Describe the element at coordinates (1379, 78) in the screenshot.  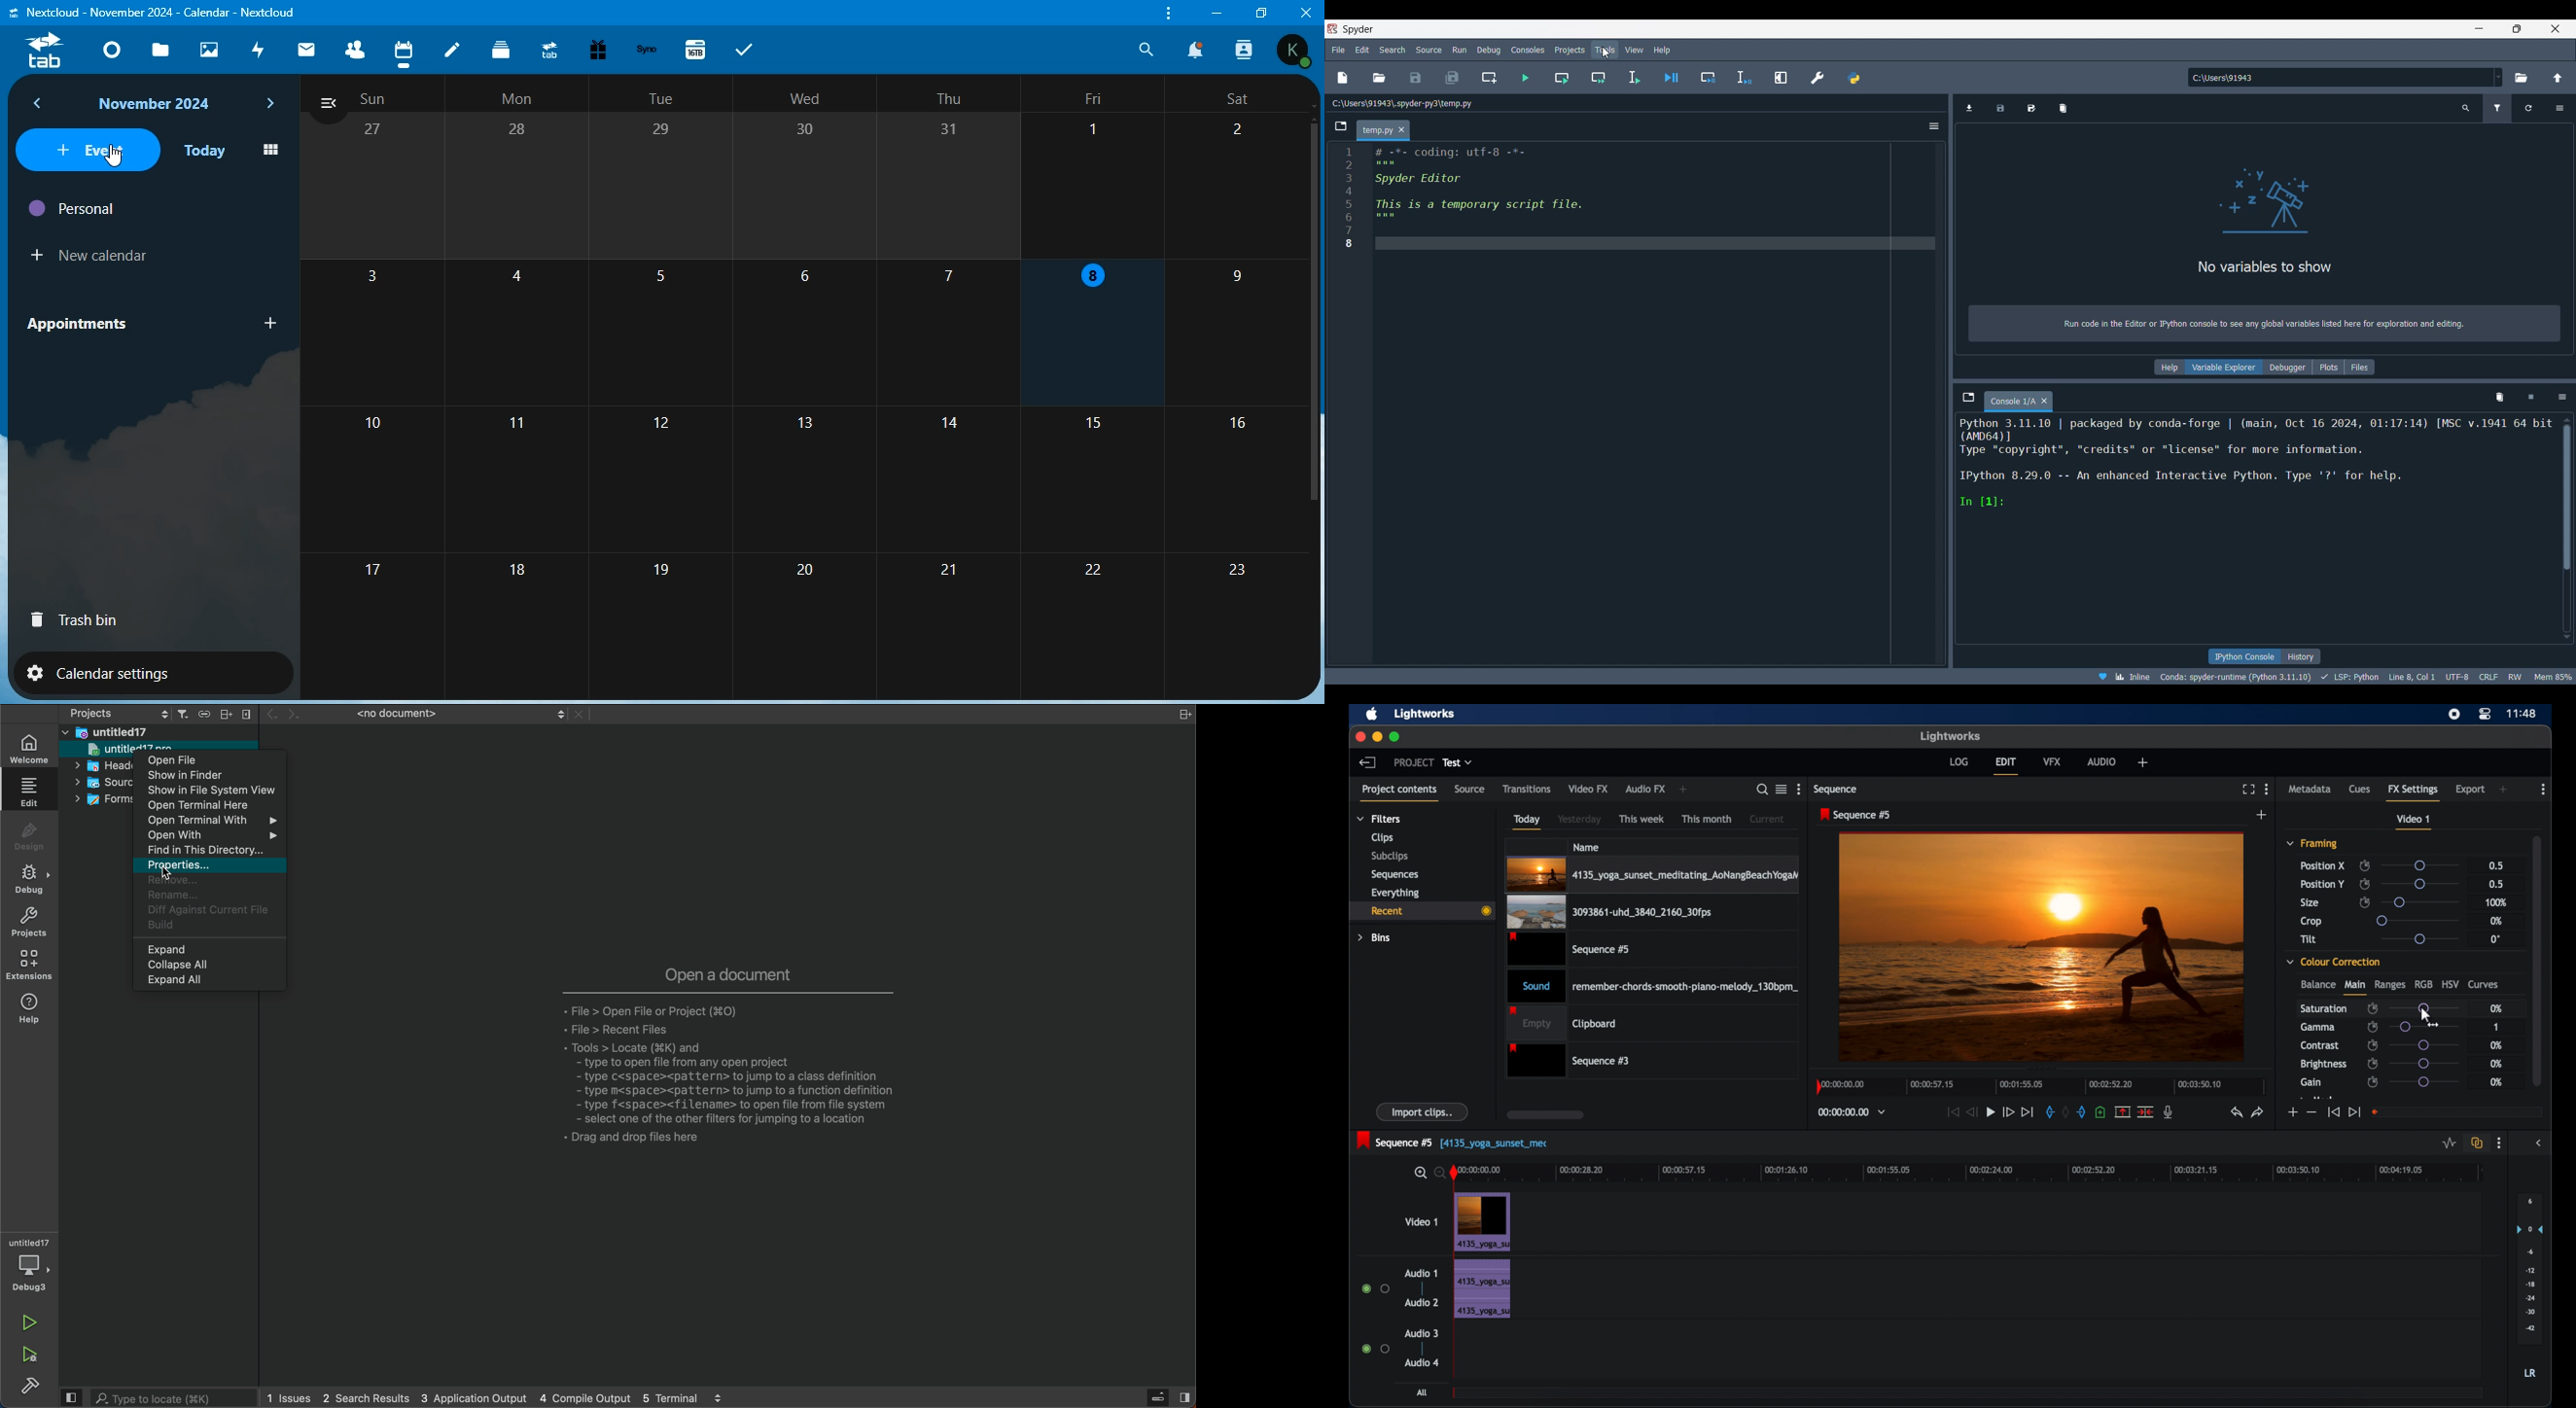
I see `Open file` at that location.